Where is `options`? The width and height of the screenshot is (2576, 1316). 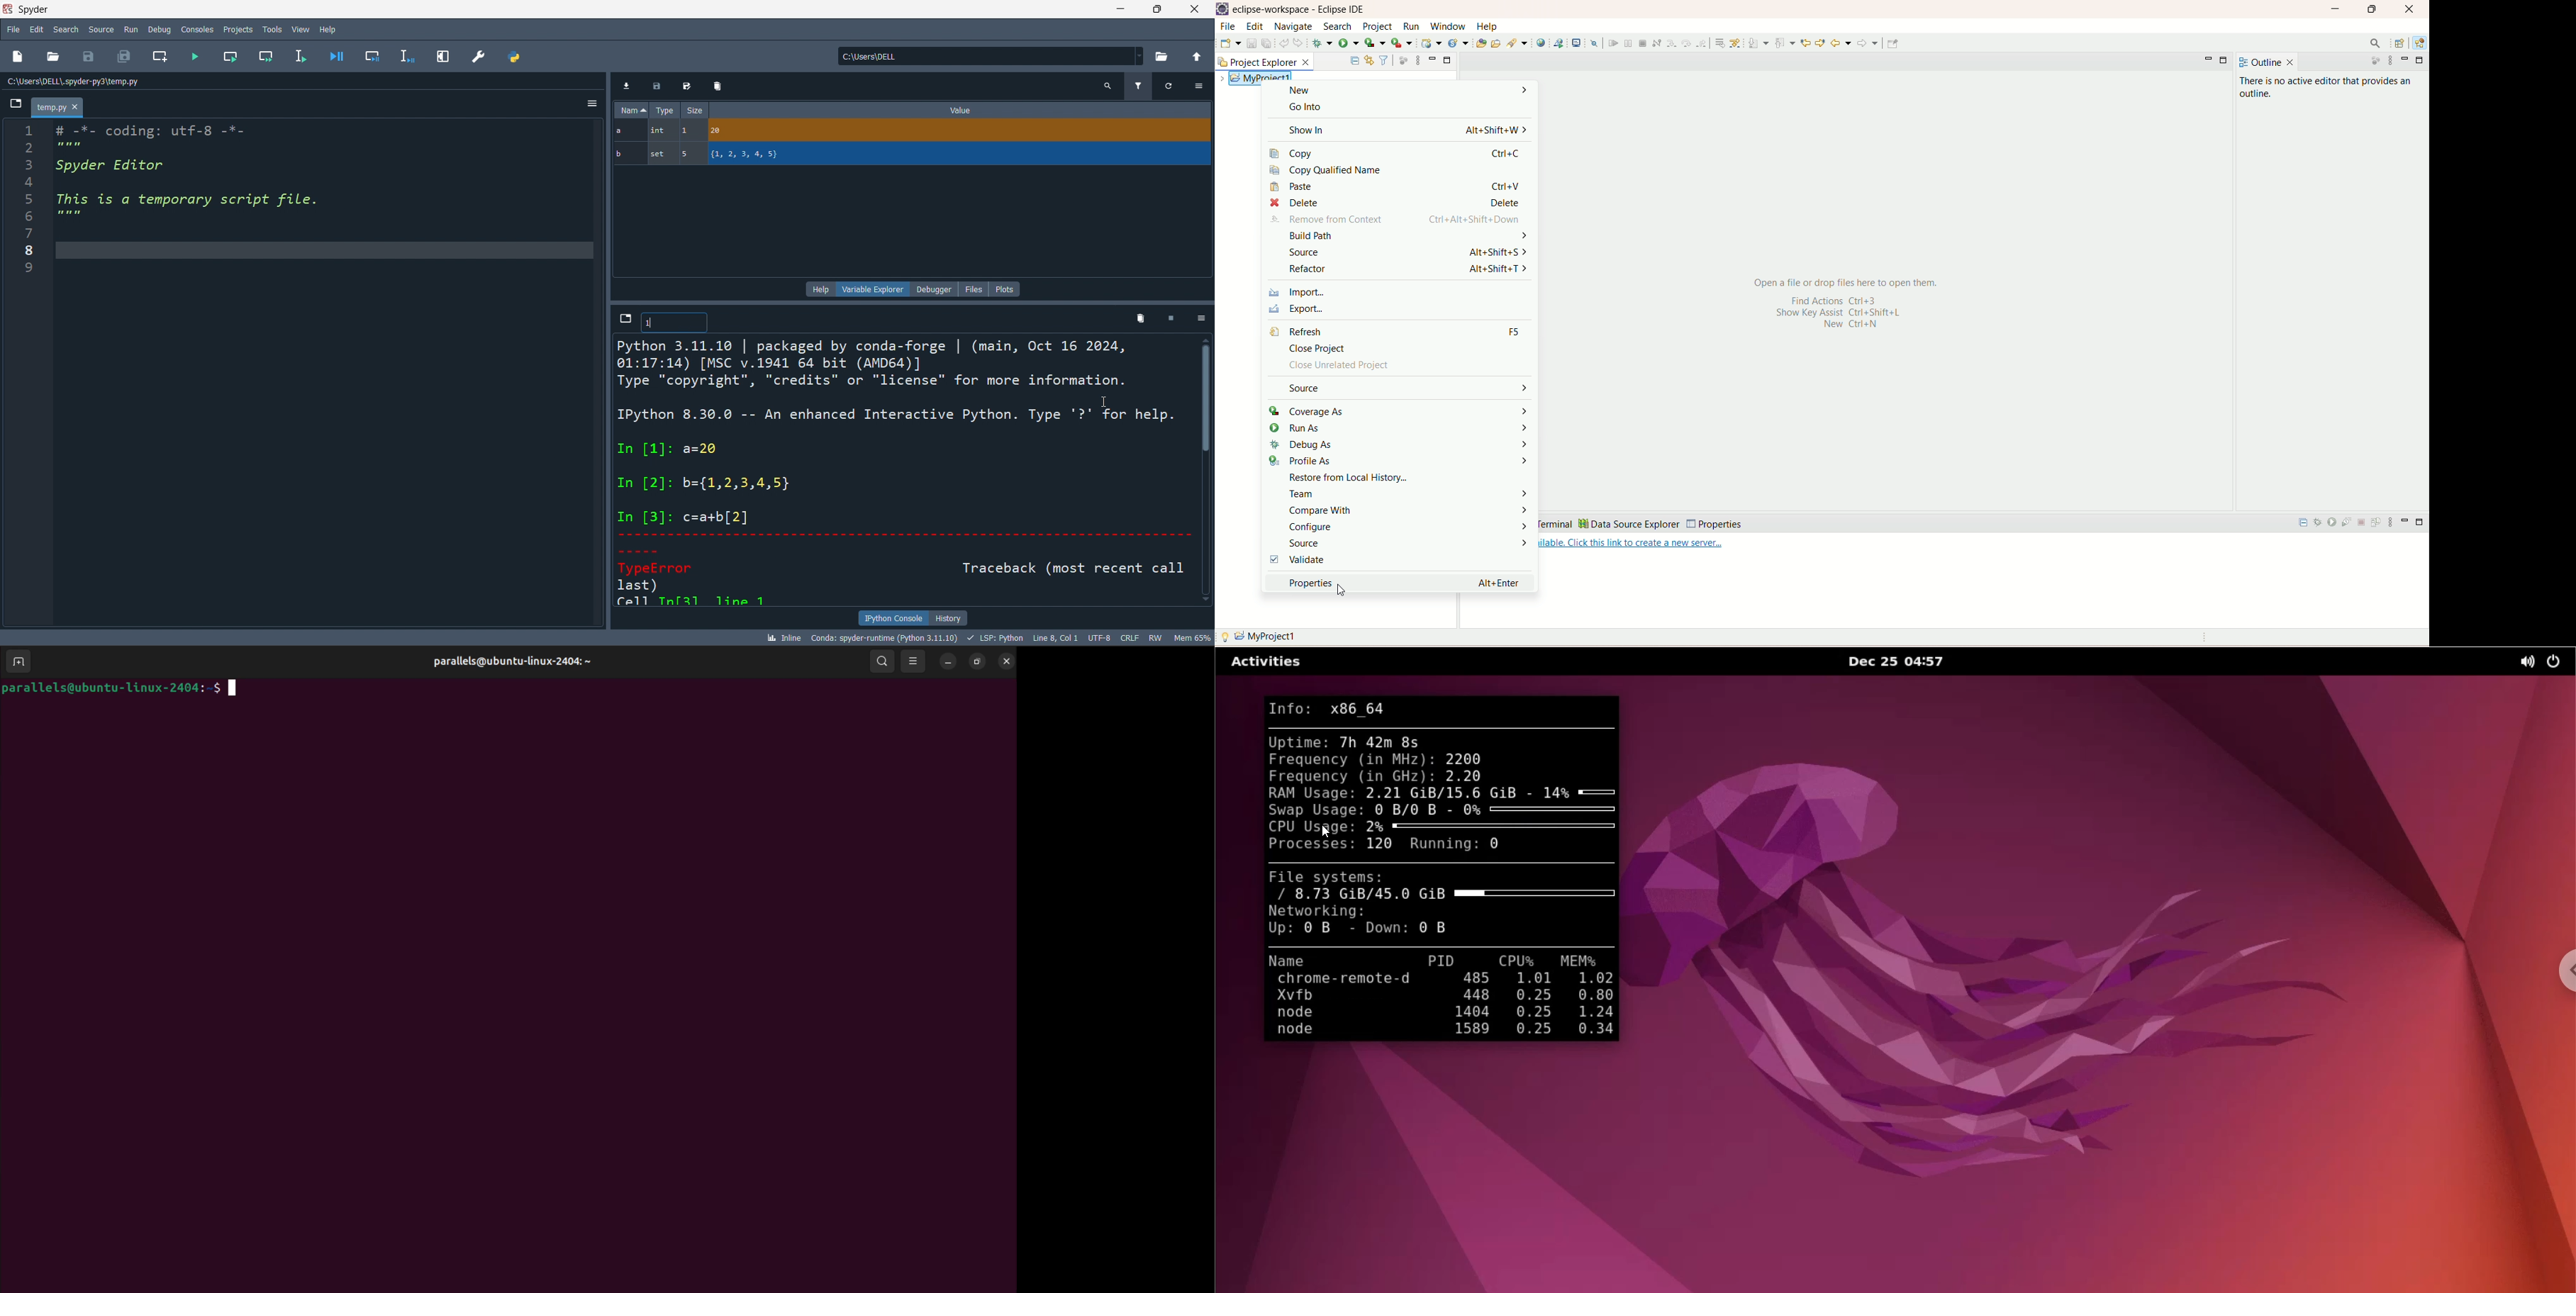 options is located at coordinates (590, 106).